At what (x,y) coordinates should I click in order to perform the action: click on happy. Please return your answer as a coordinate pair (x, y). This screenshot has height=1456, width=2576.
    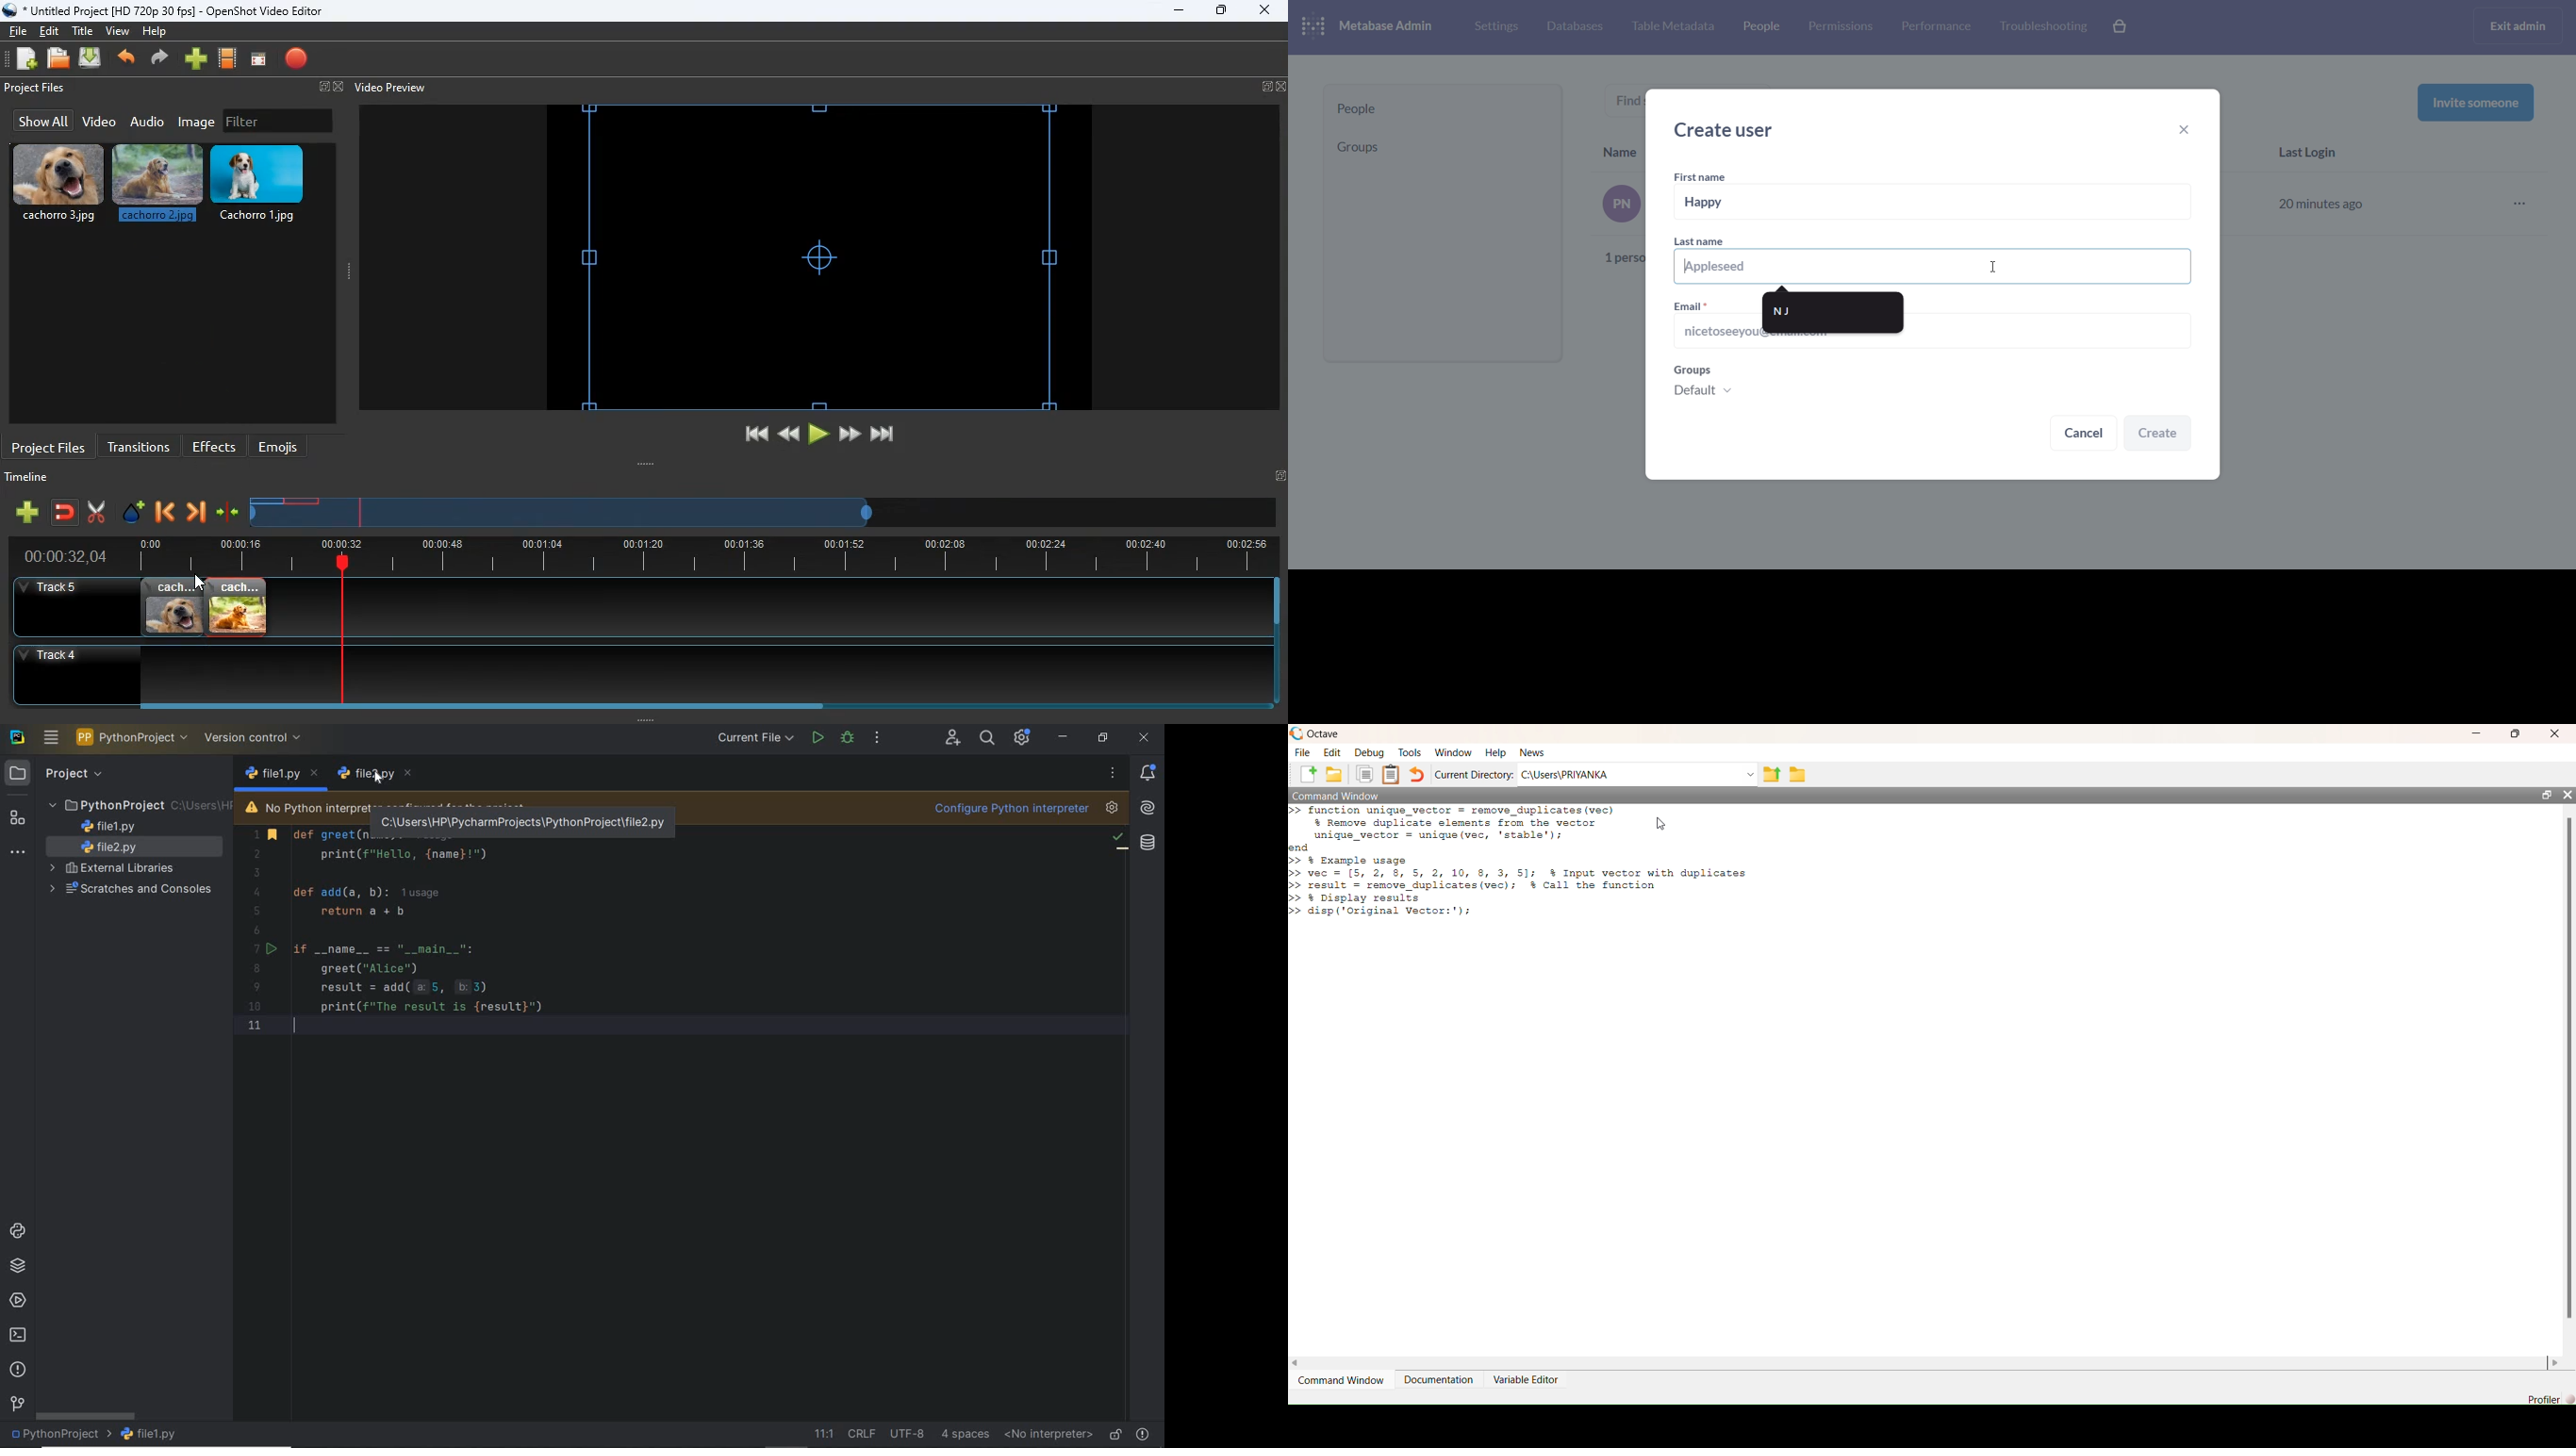
    Looking at the image, I should click on (1935, 203).